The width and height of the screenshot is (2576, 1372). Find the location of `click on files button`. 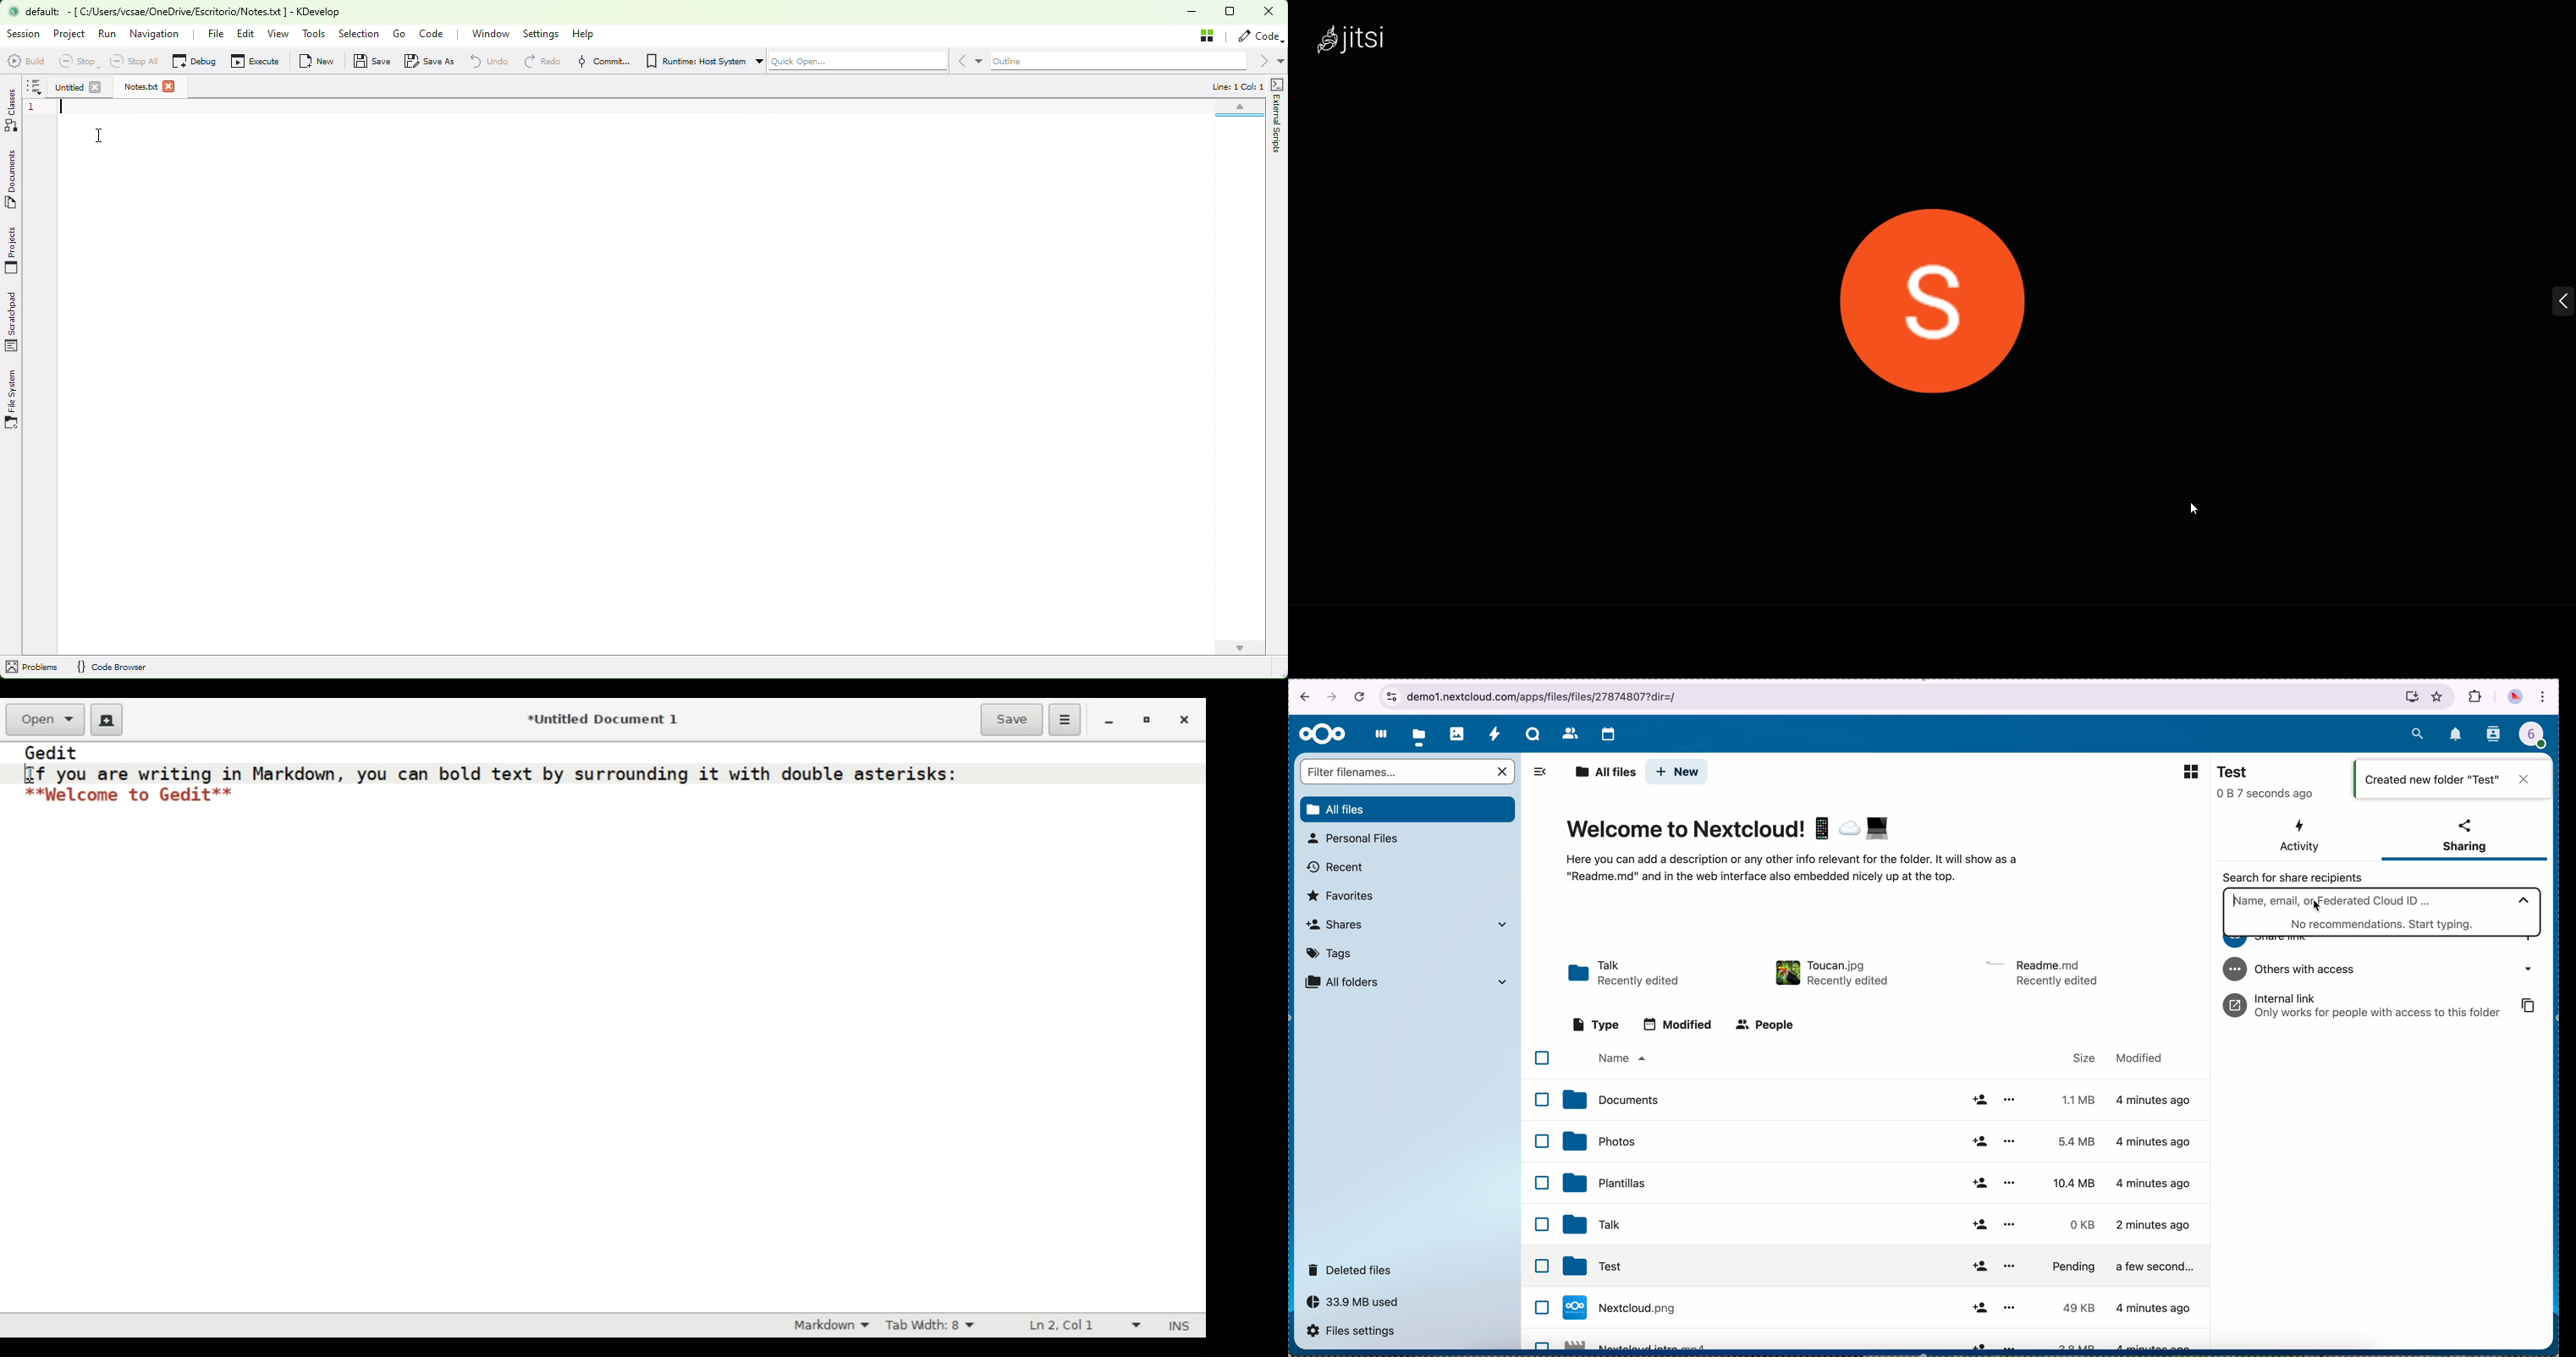

click on files button is located at coordinates (1420, 734).